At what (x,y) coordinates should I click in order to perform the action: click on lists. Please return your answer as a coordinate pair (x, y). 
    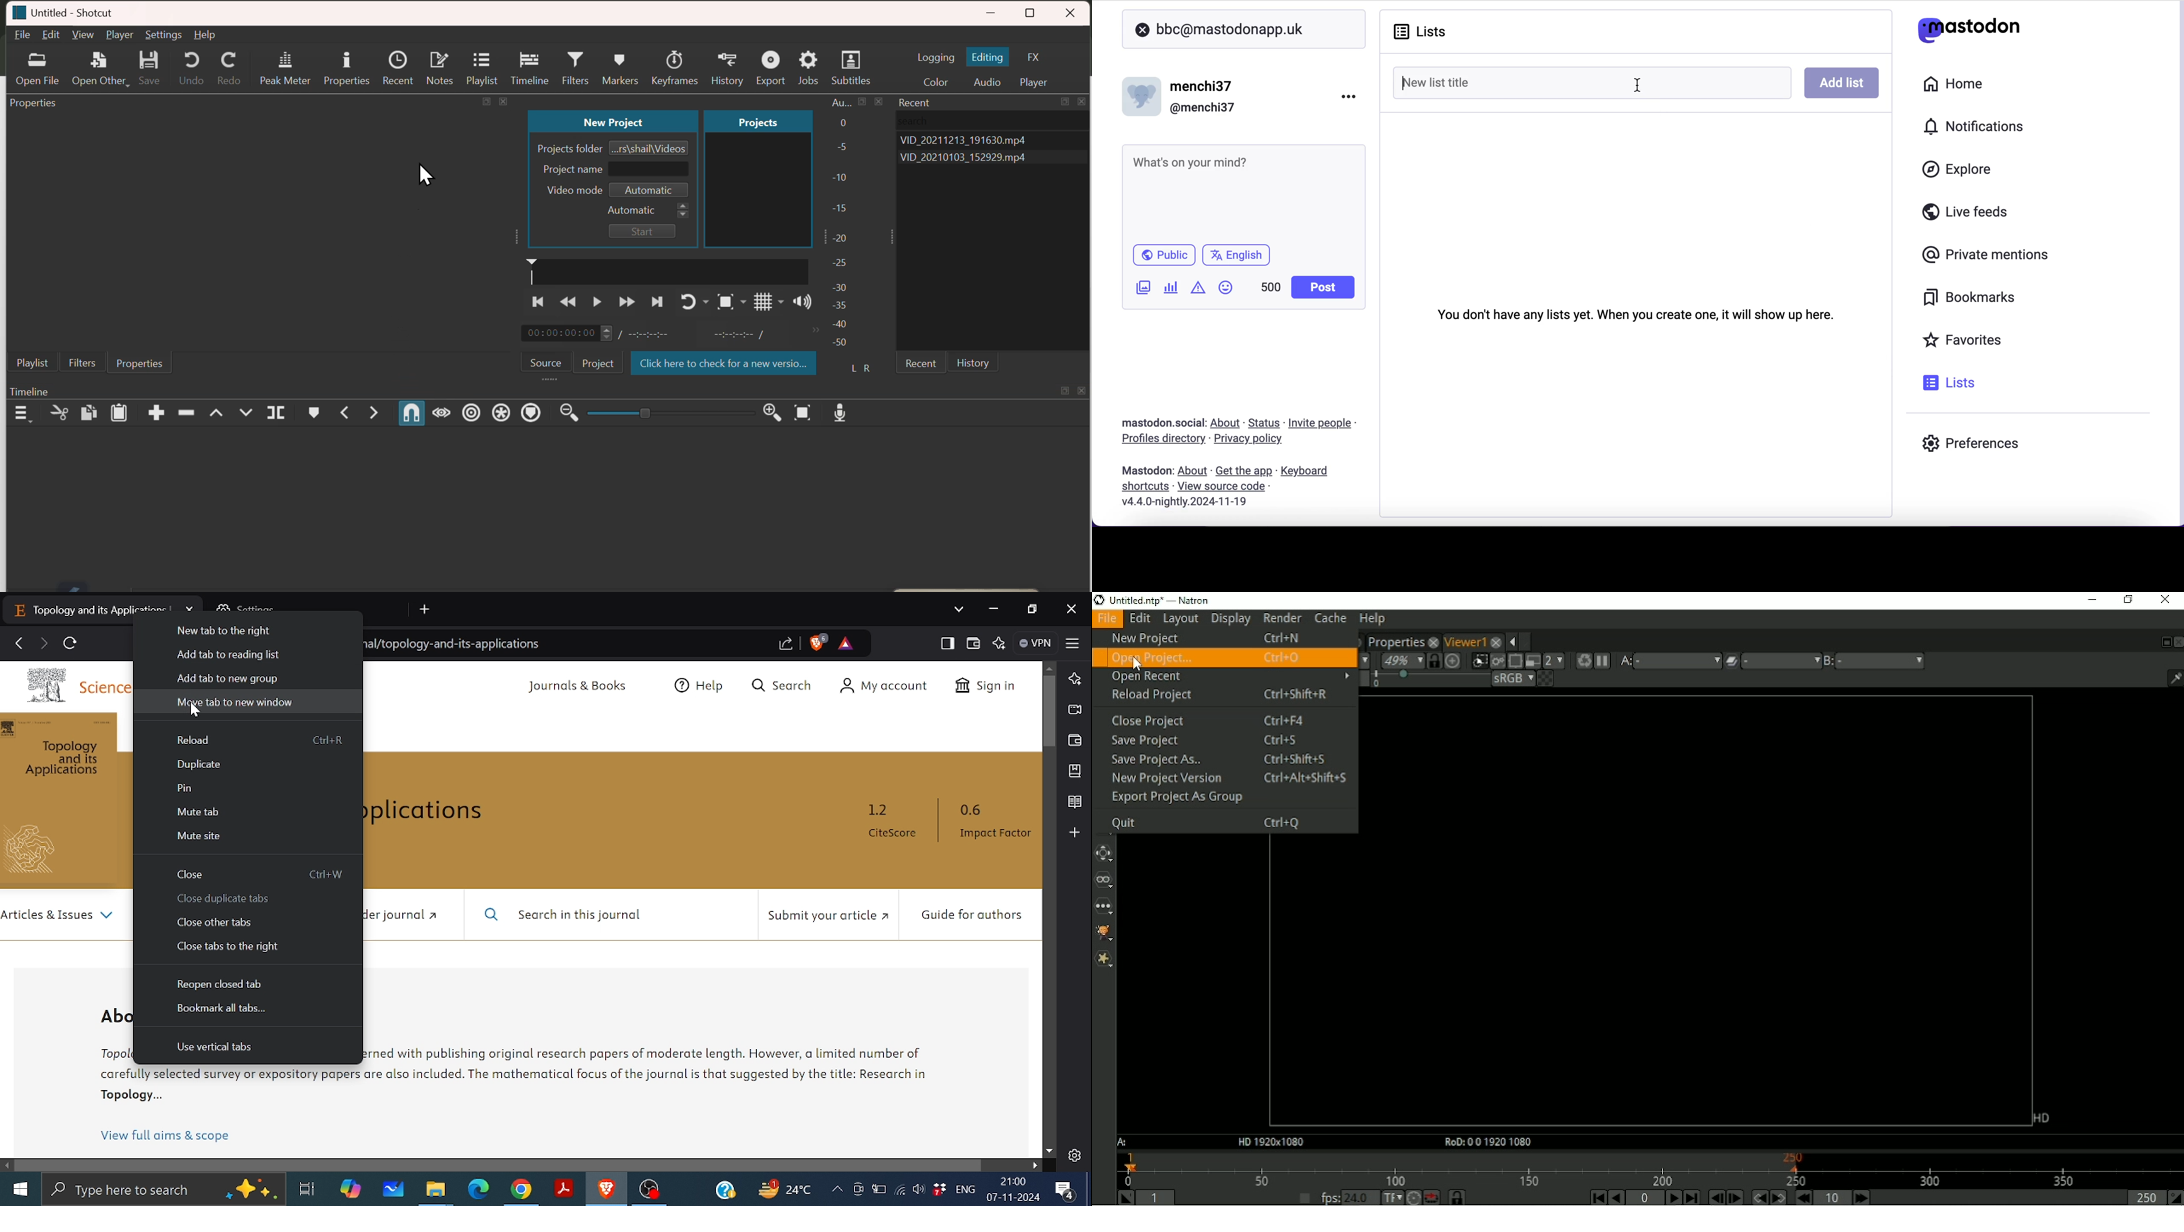
    Looking at the image, I should click on (1429, 32).